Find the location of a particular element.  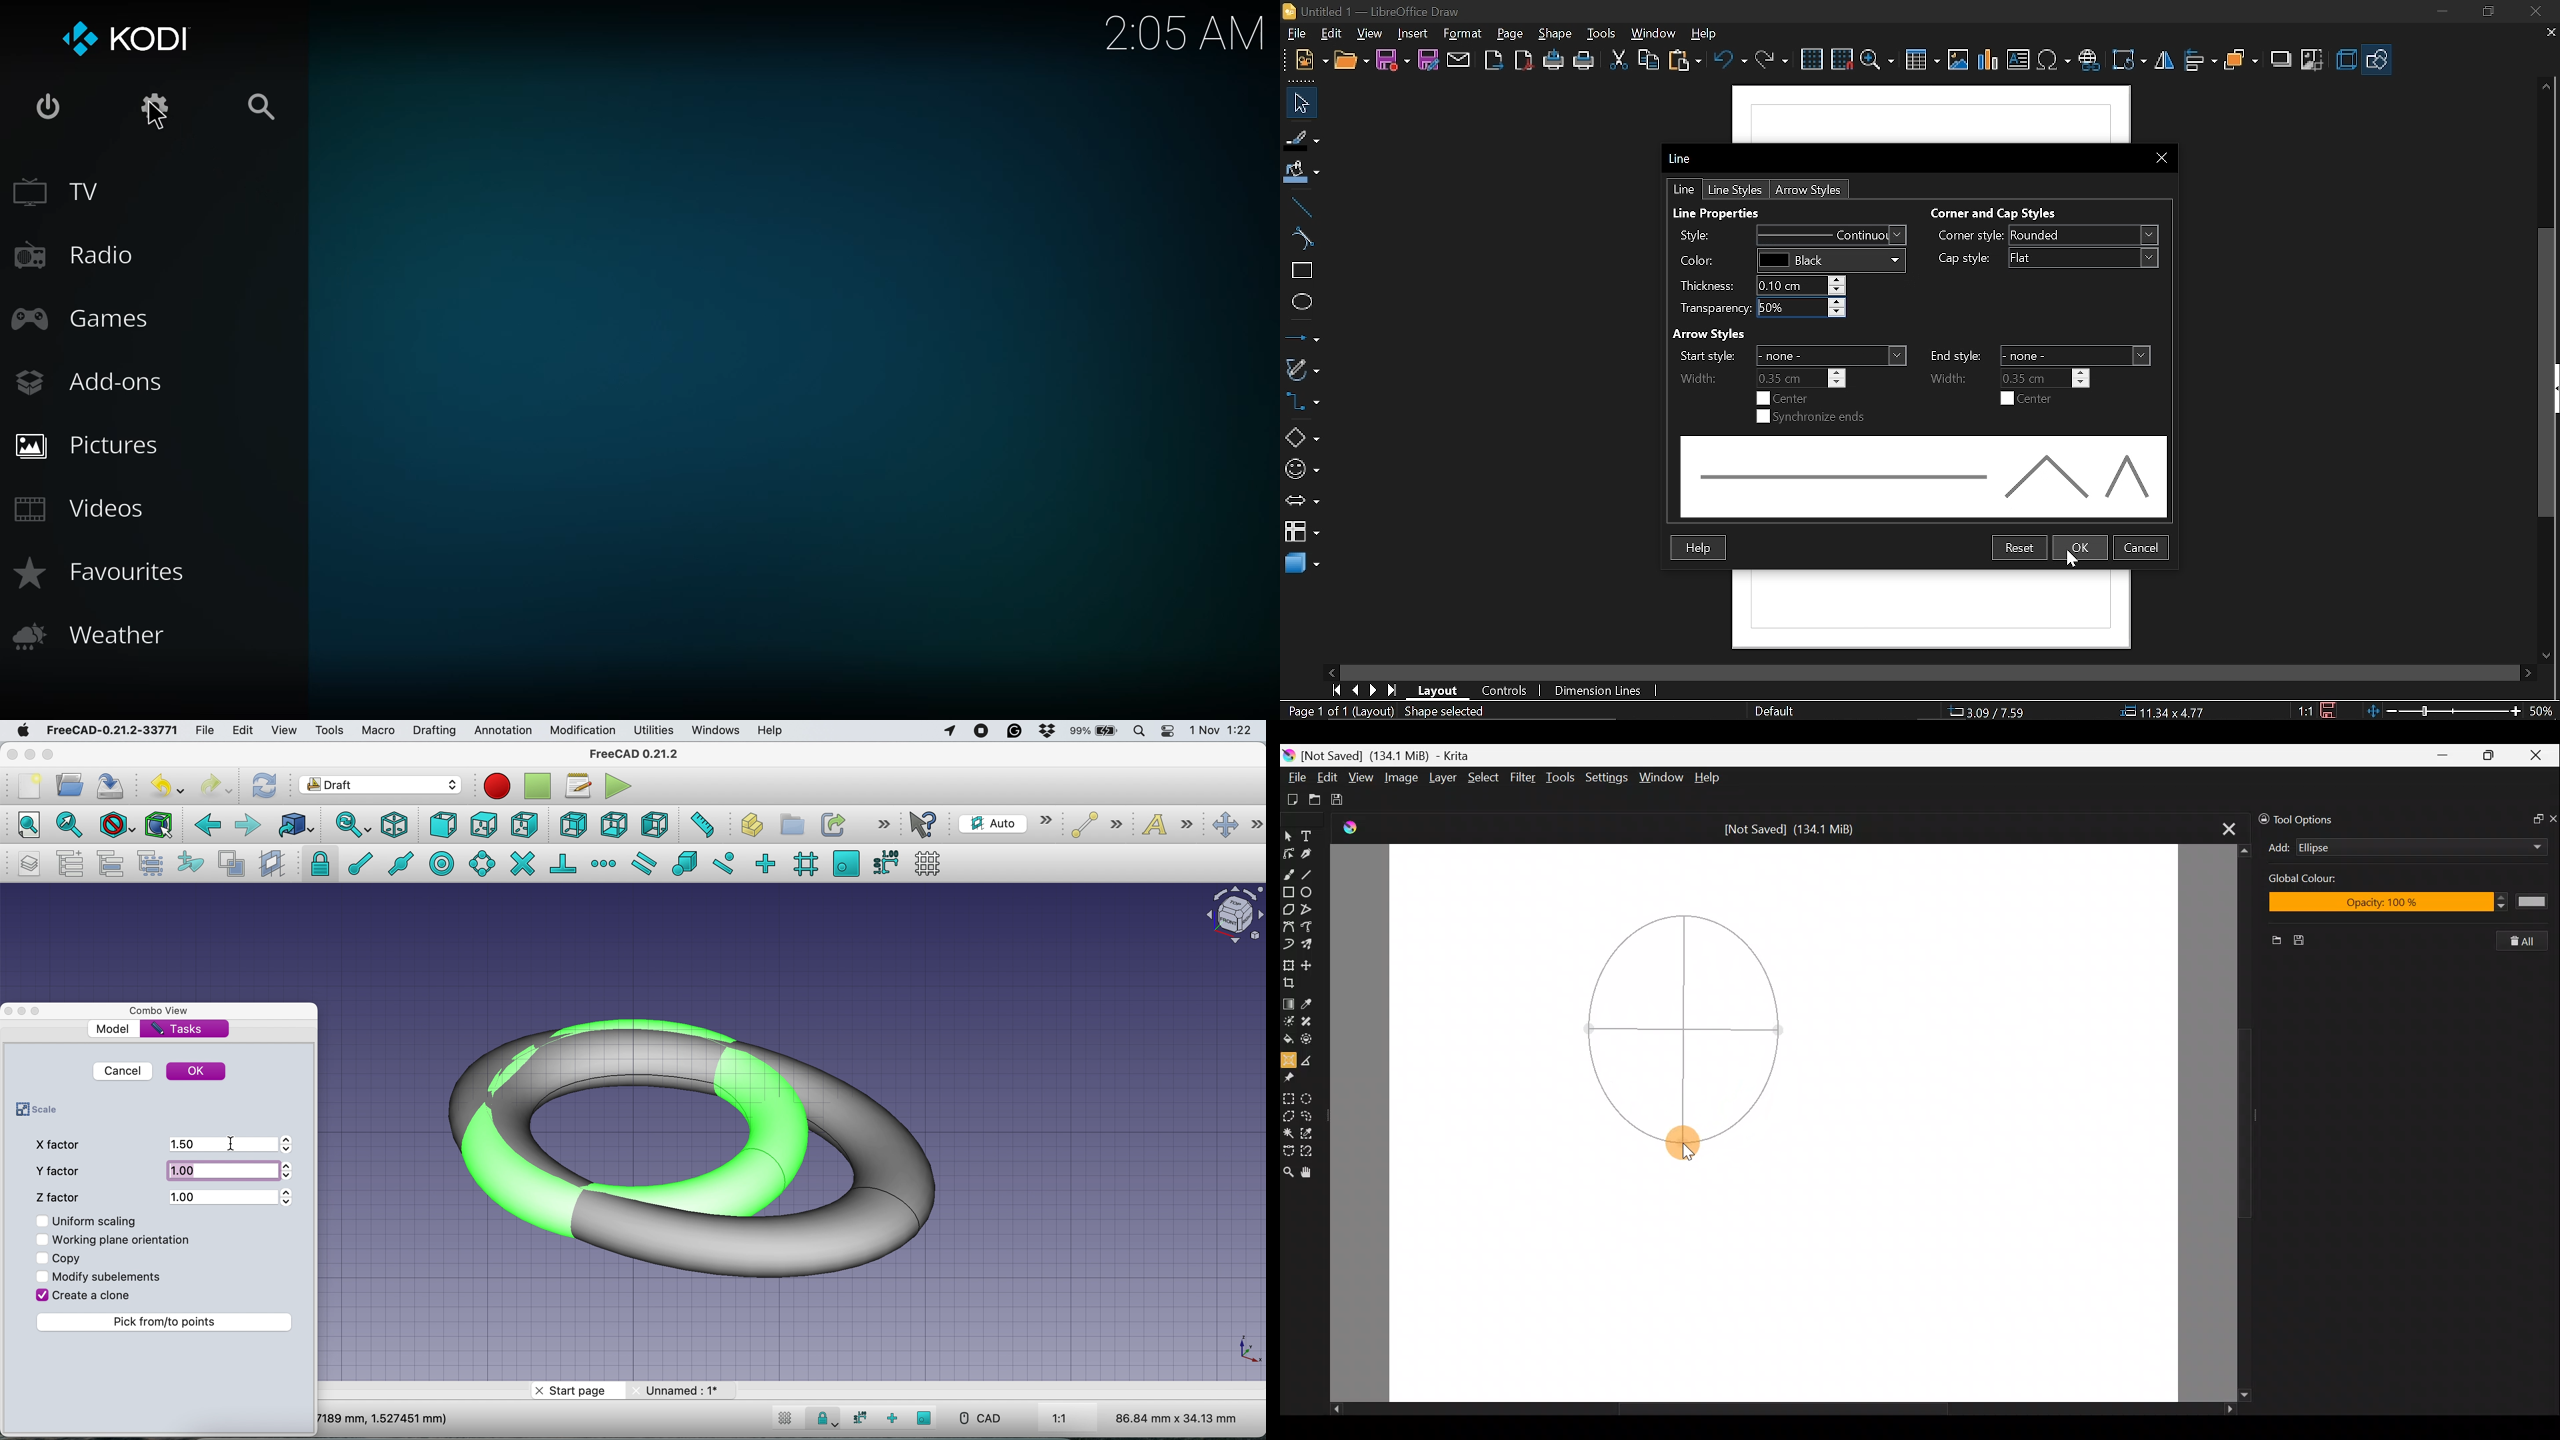

fill line is located at coordinates (1302, 140).